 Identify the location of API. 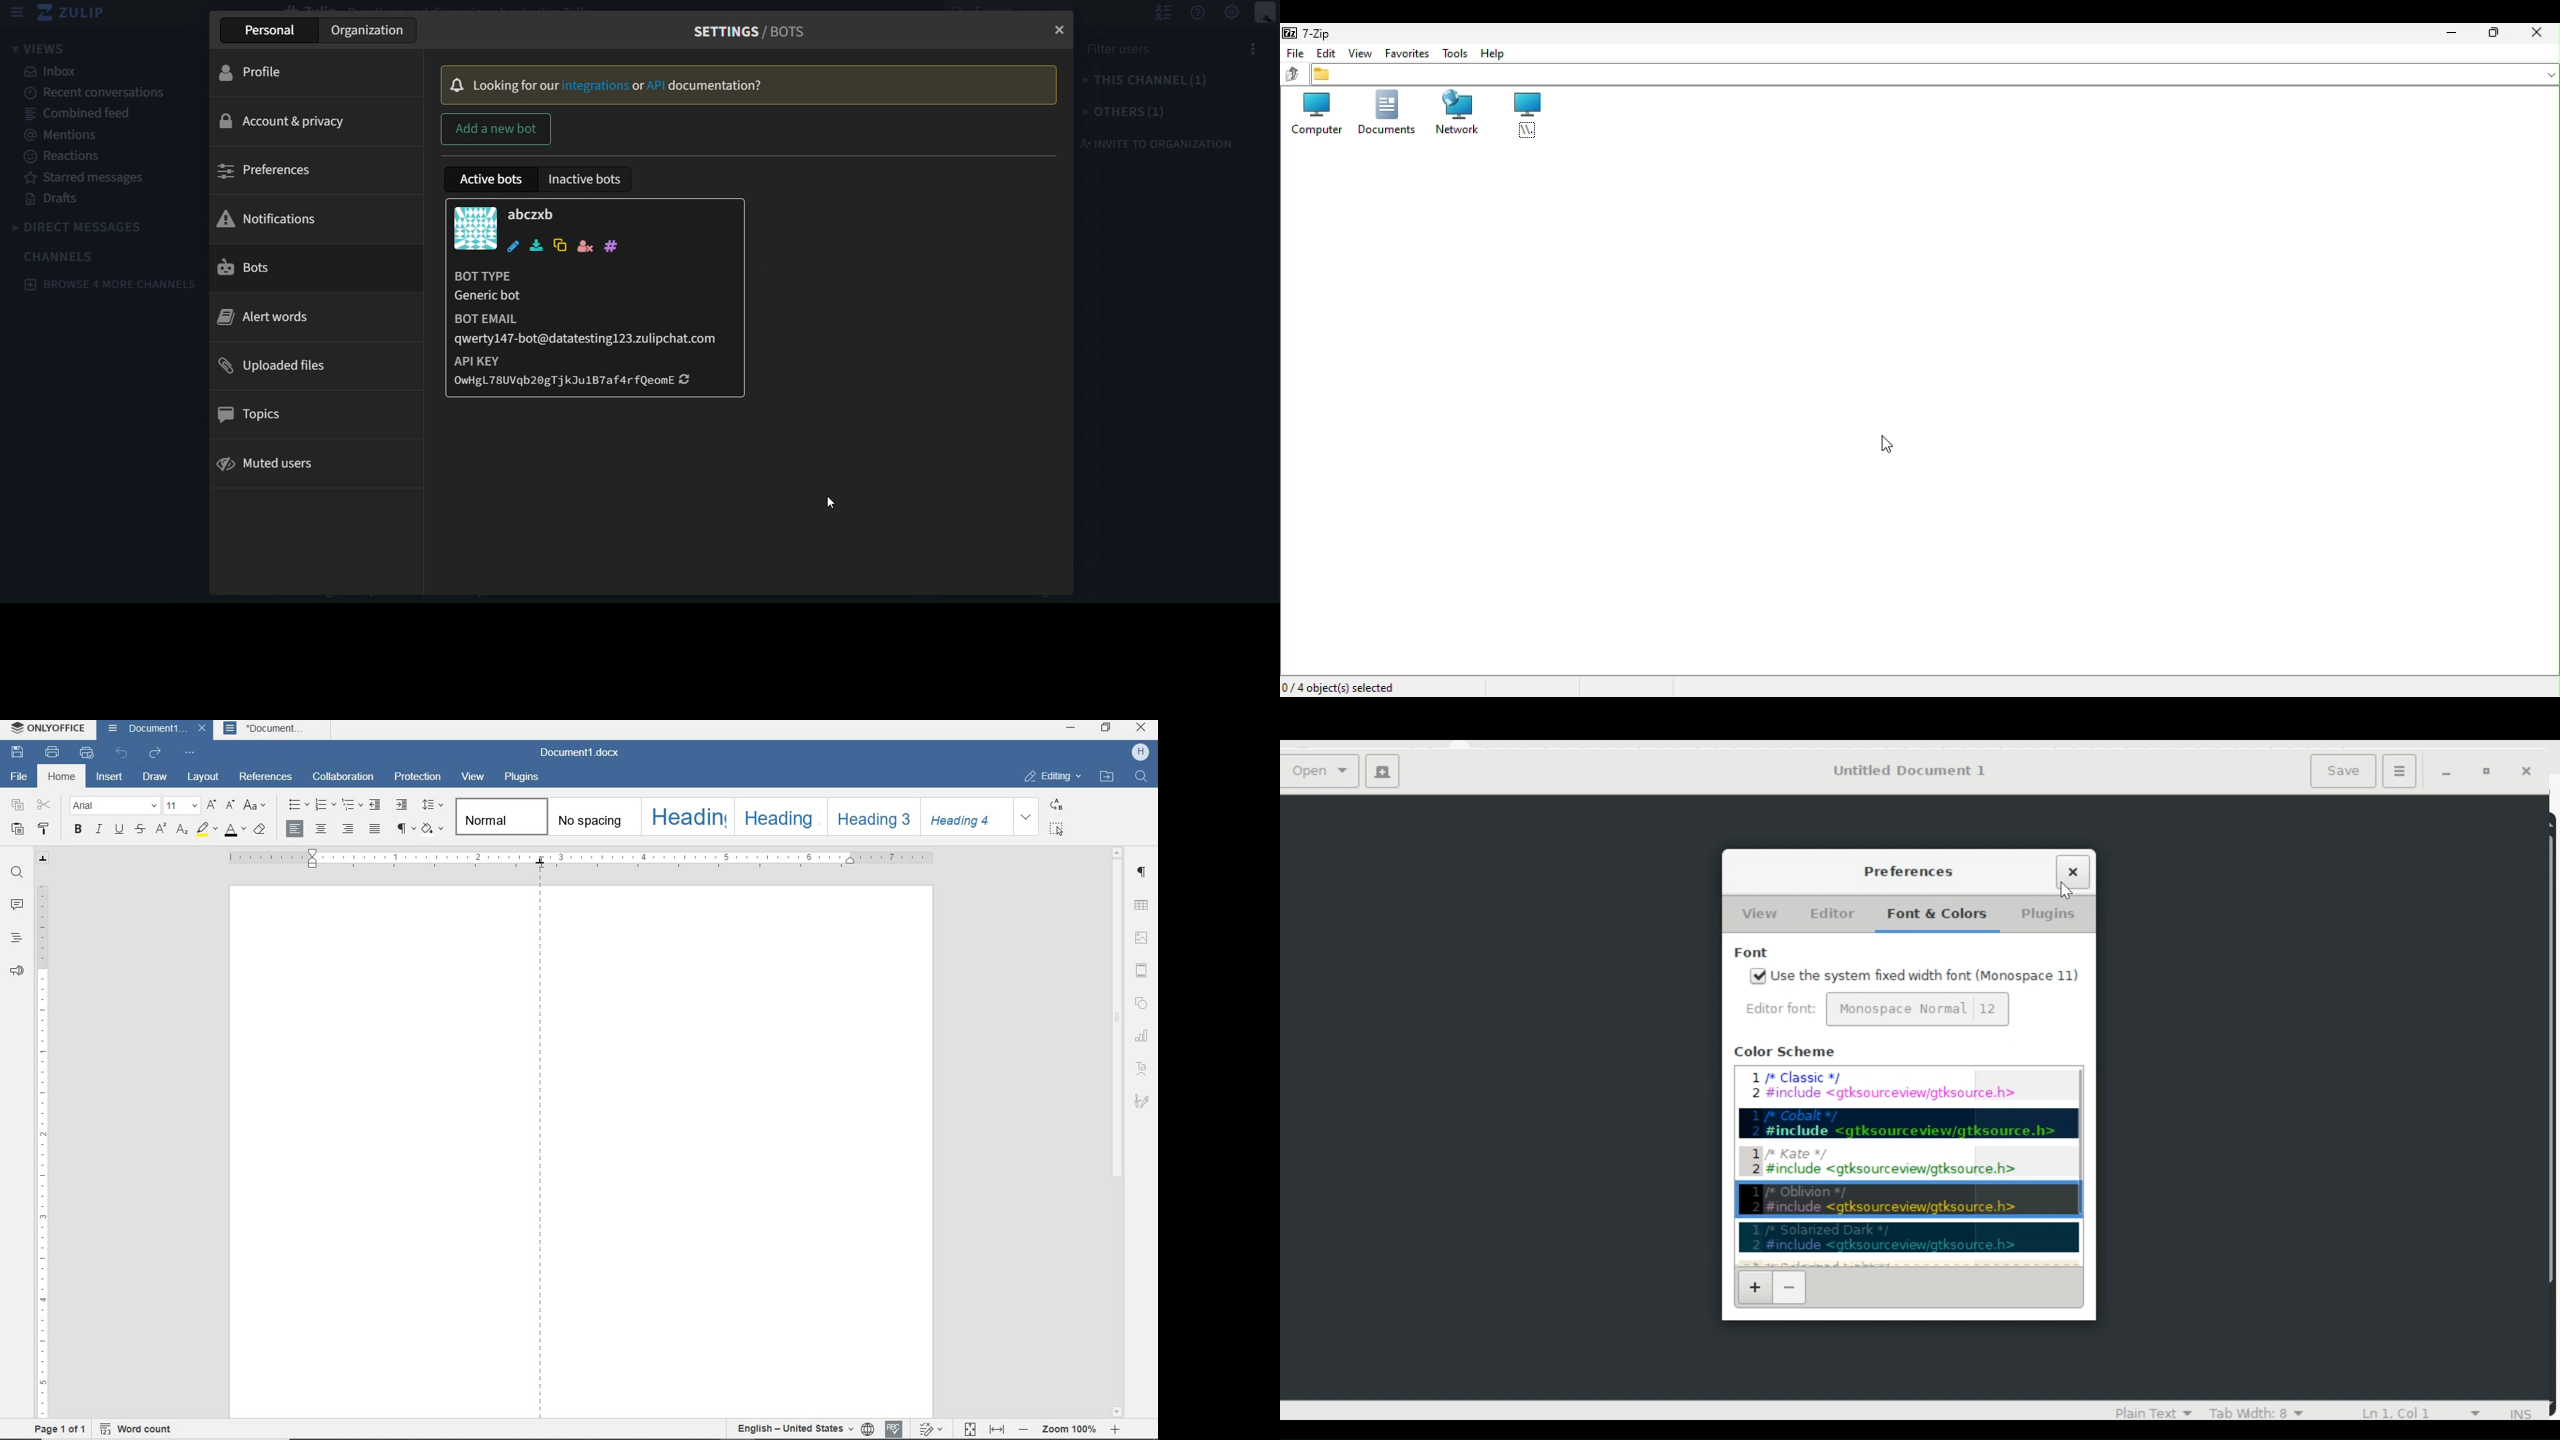
(657, 86).